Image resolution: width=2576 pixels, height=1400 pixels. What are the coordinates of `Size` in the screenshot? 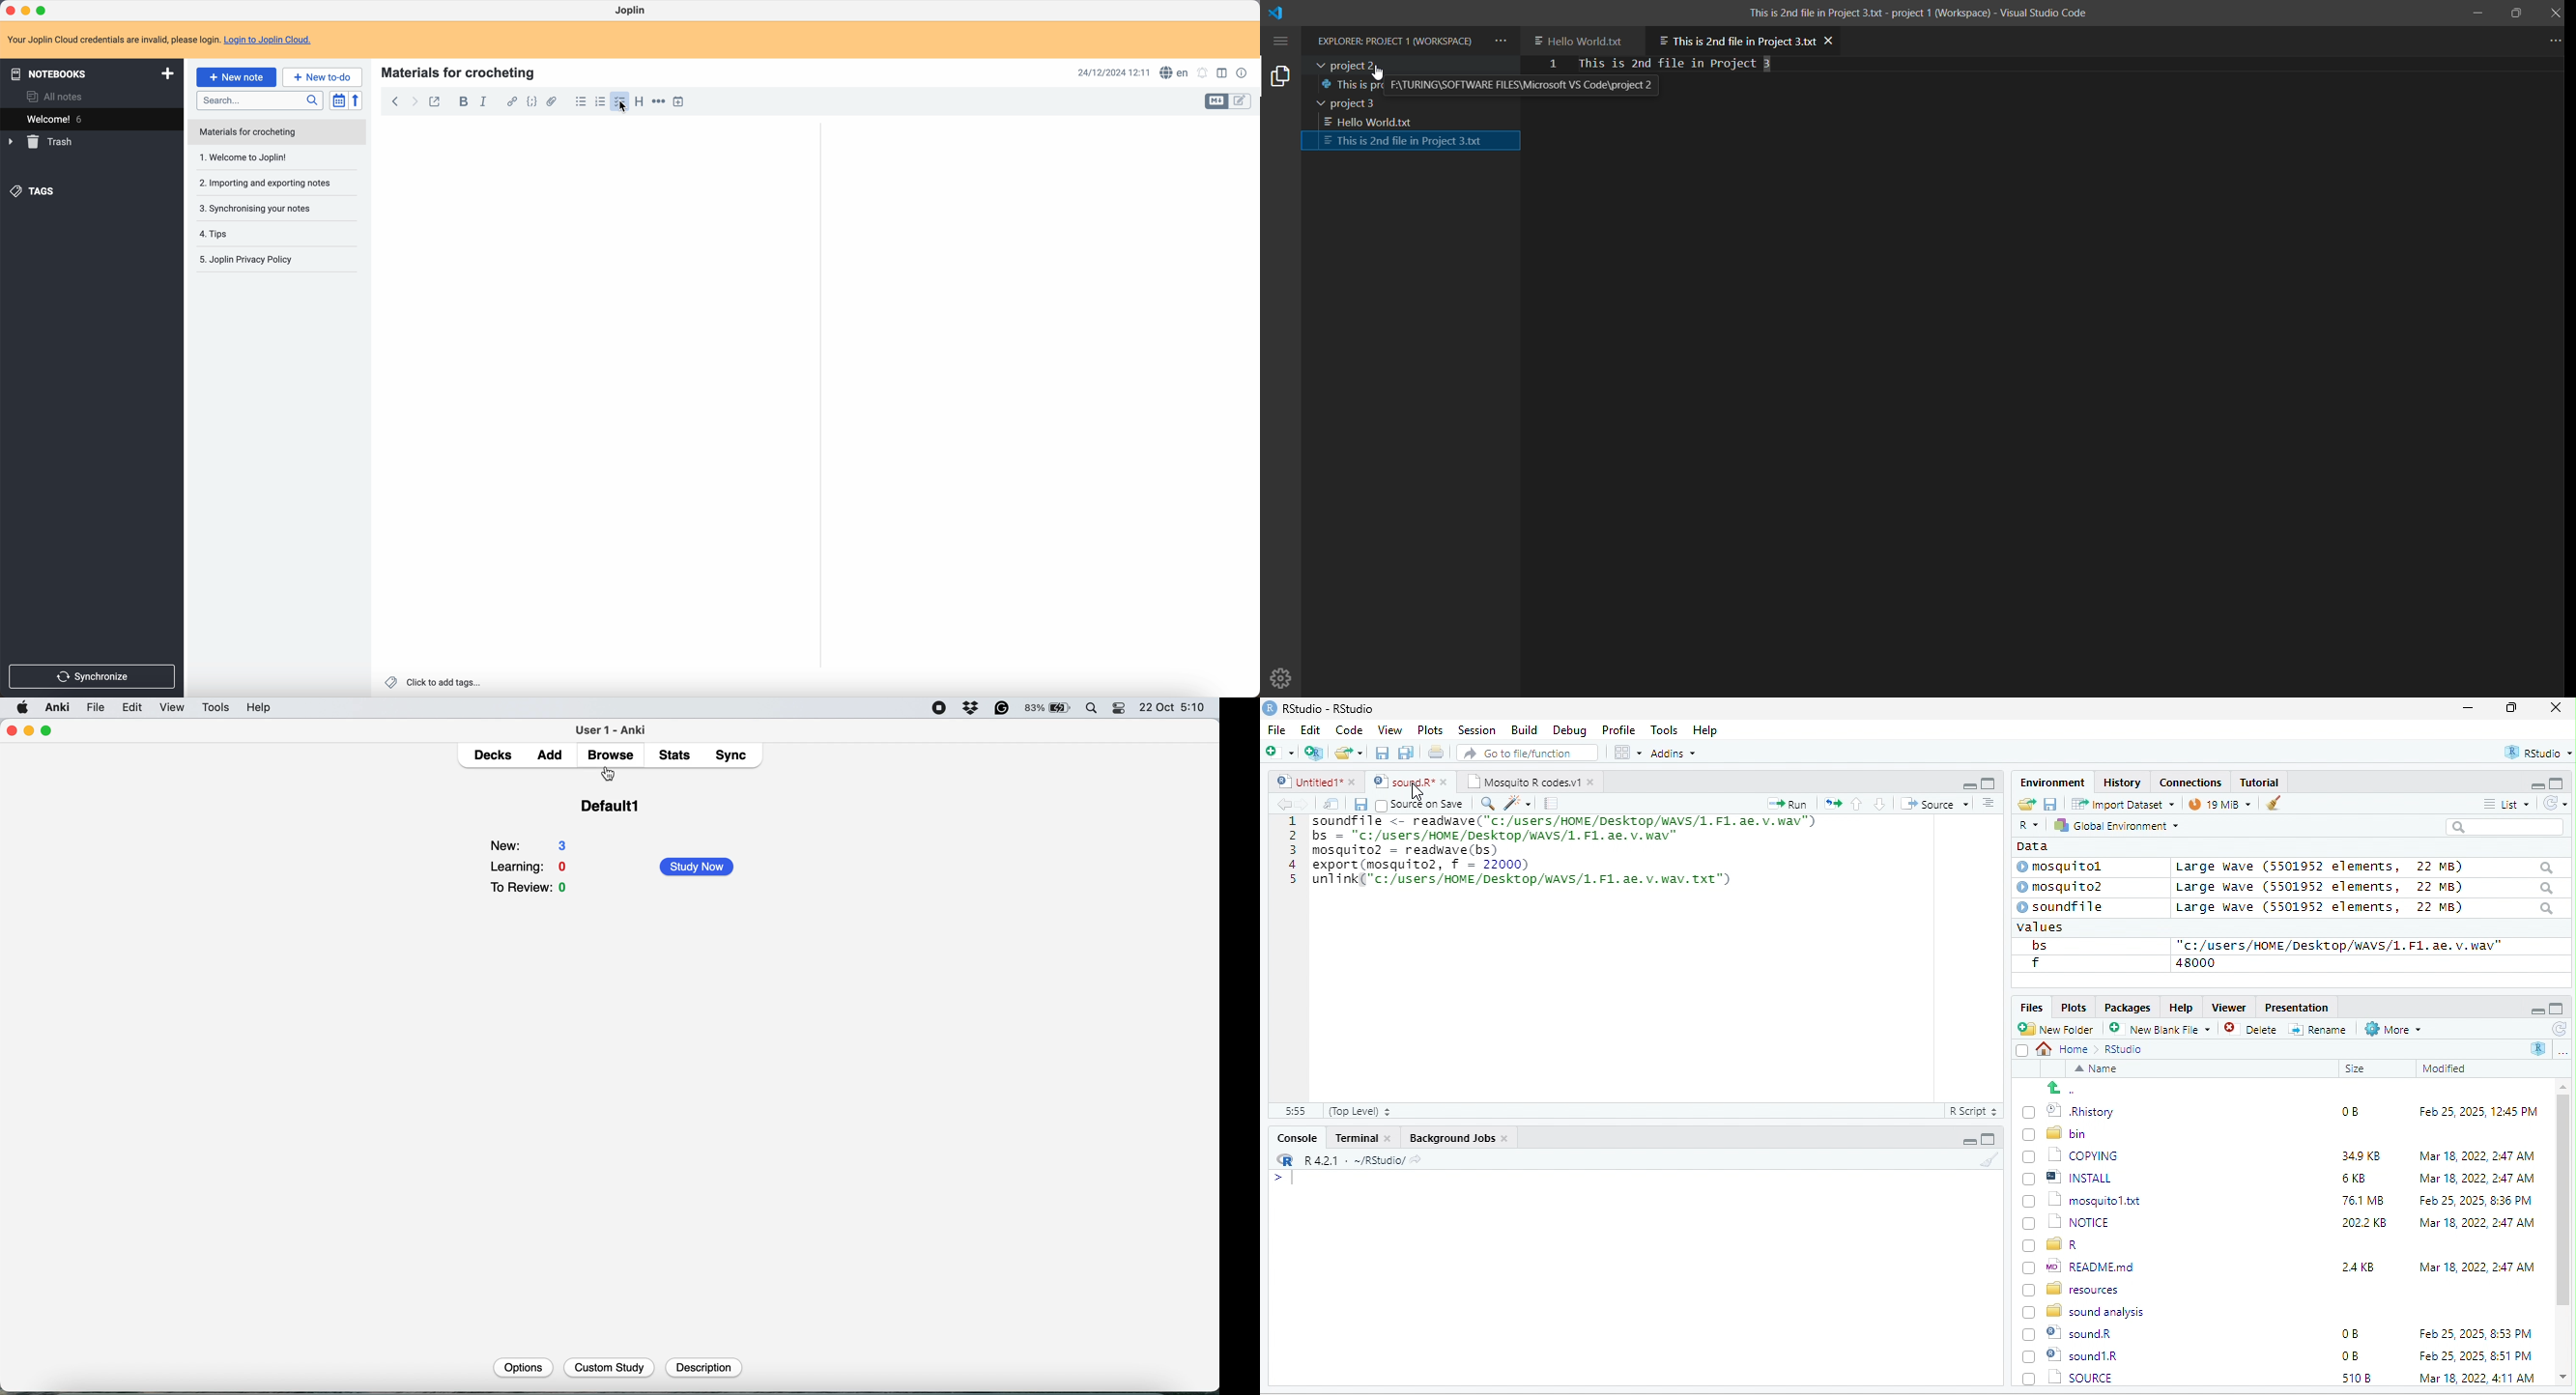 It's located at (2356, 1069).